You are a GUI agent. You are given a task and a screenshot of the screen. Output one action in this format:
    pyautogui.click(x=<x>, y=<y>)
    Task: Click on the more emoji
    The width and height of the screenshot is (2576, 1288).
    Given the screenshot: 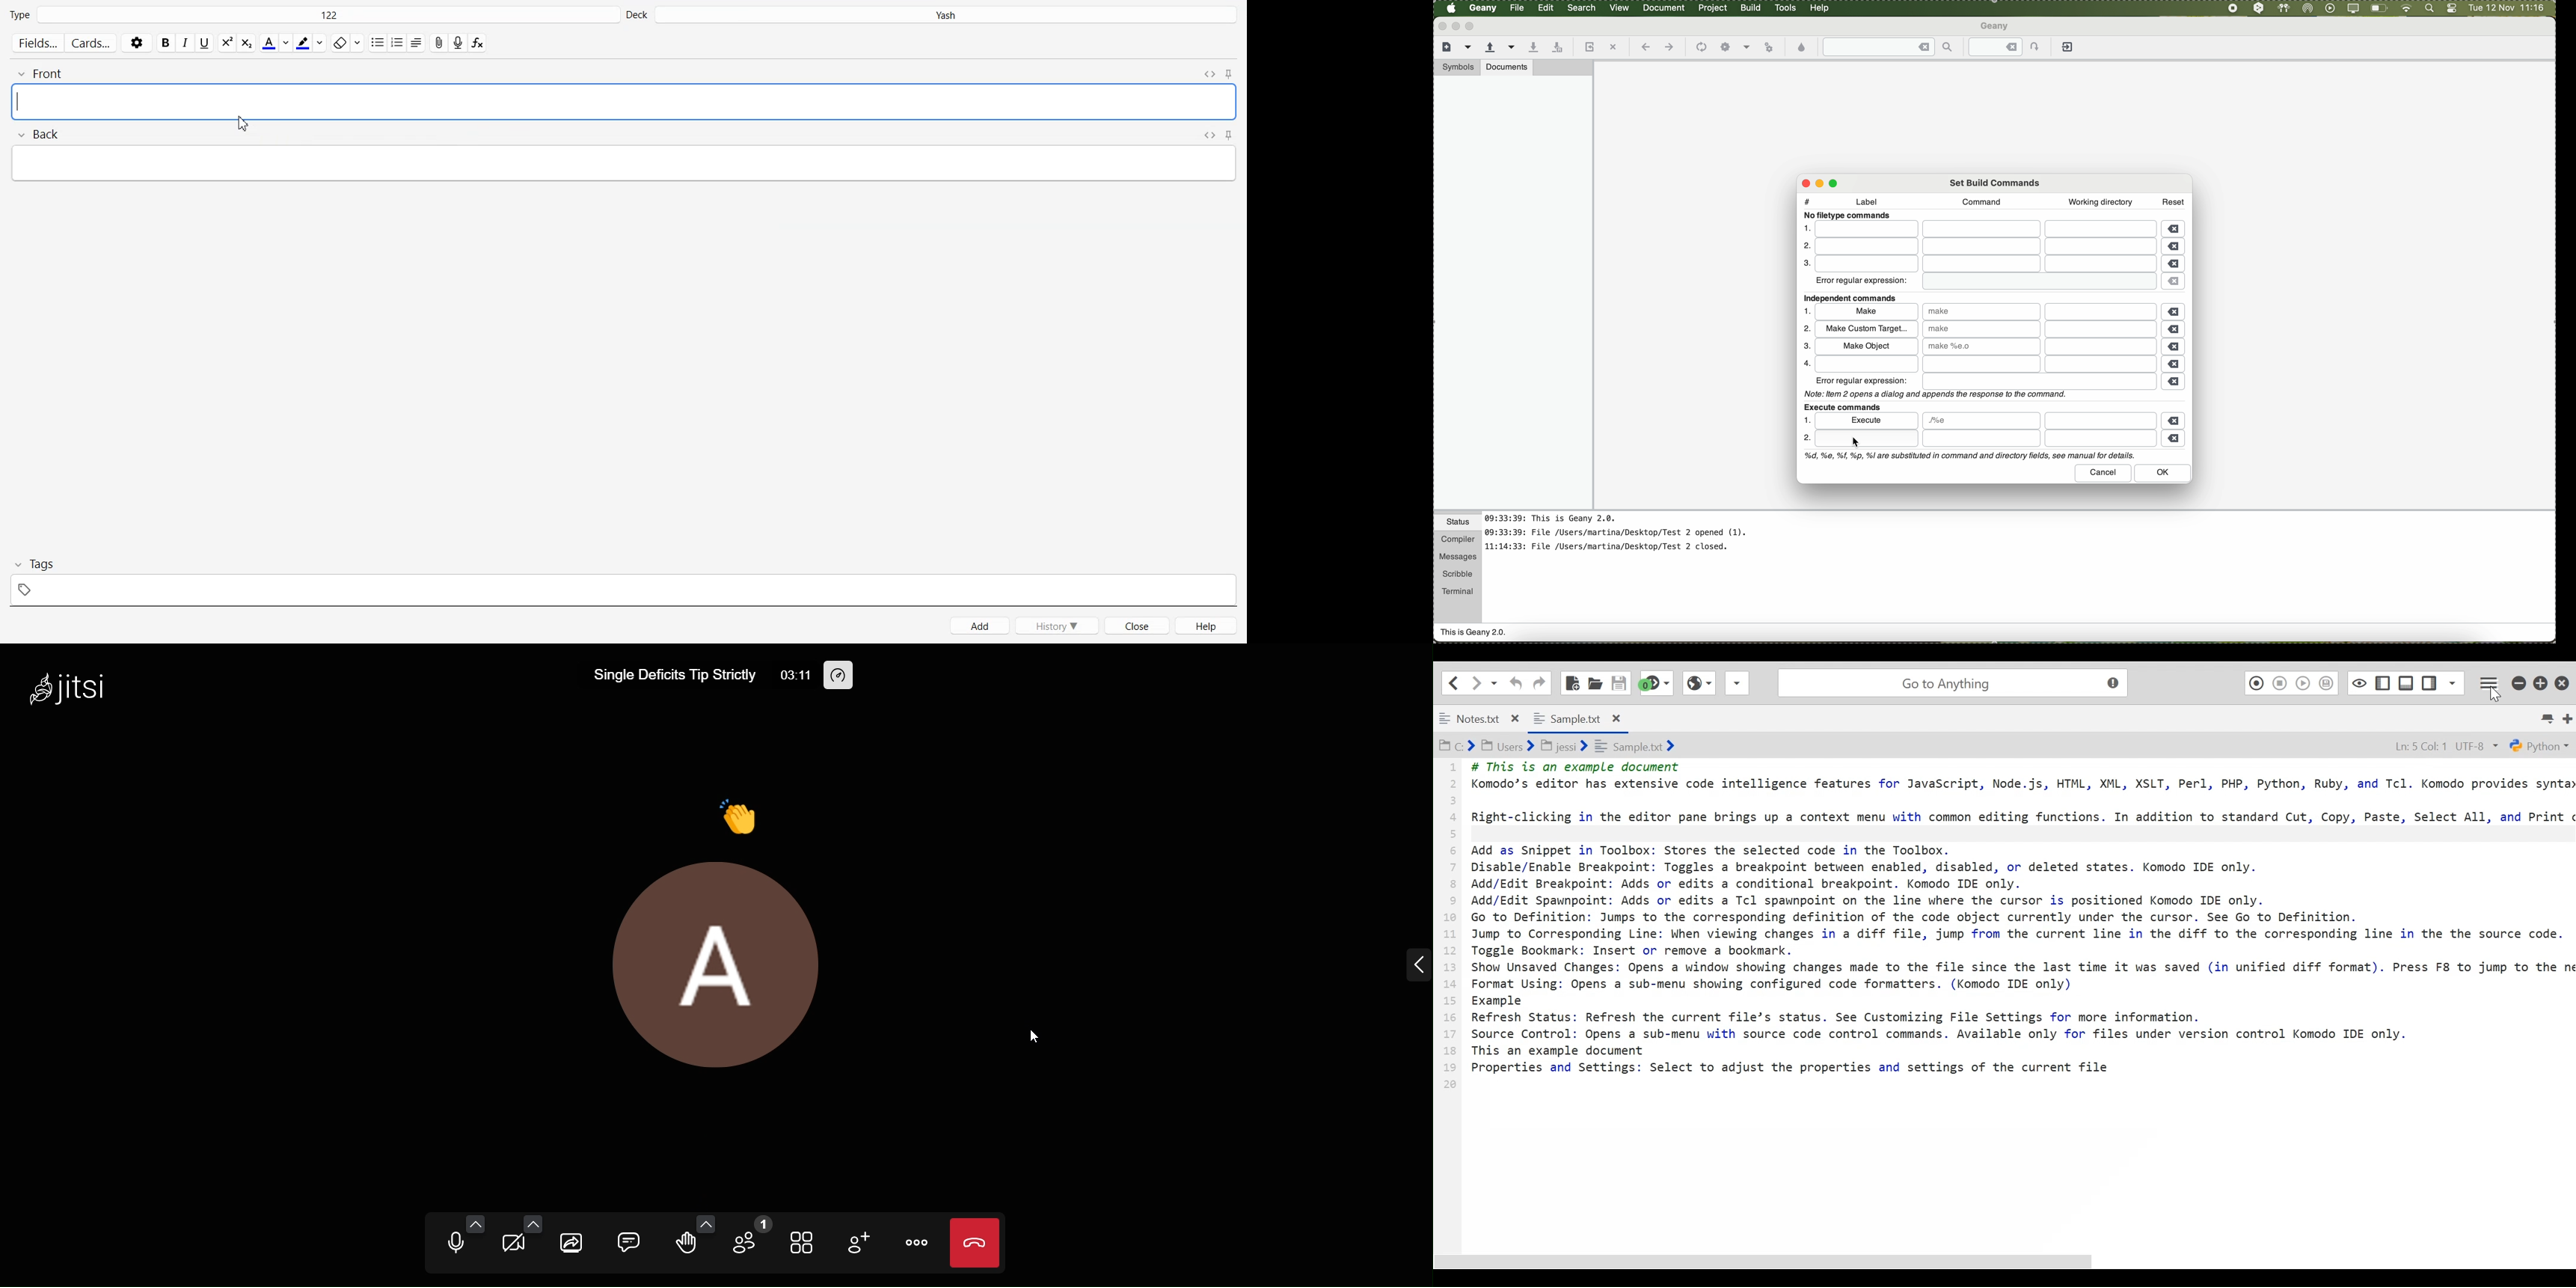 What is the action you would take?
    pyautogui.click(x=702, y=1222)
    